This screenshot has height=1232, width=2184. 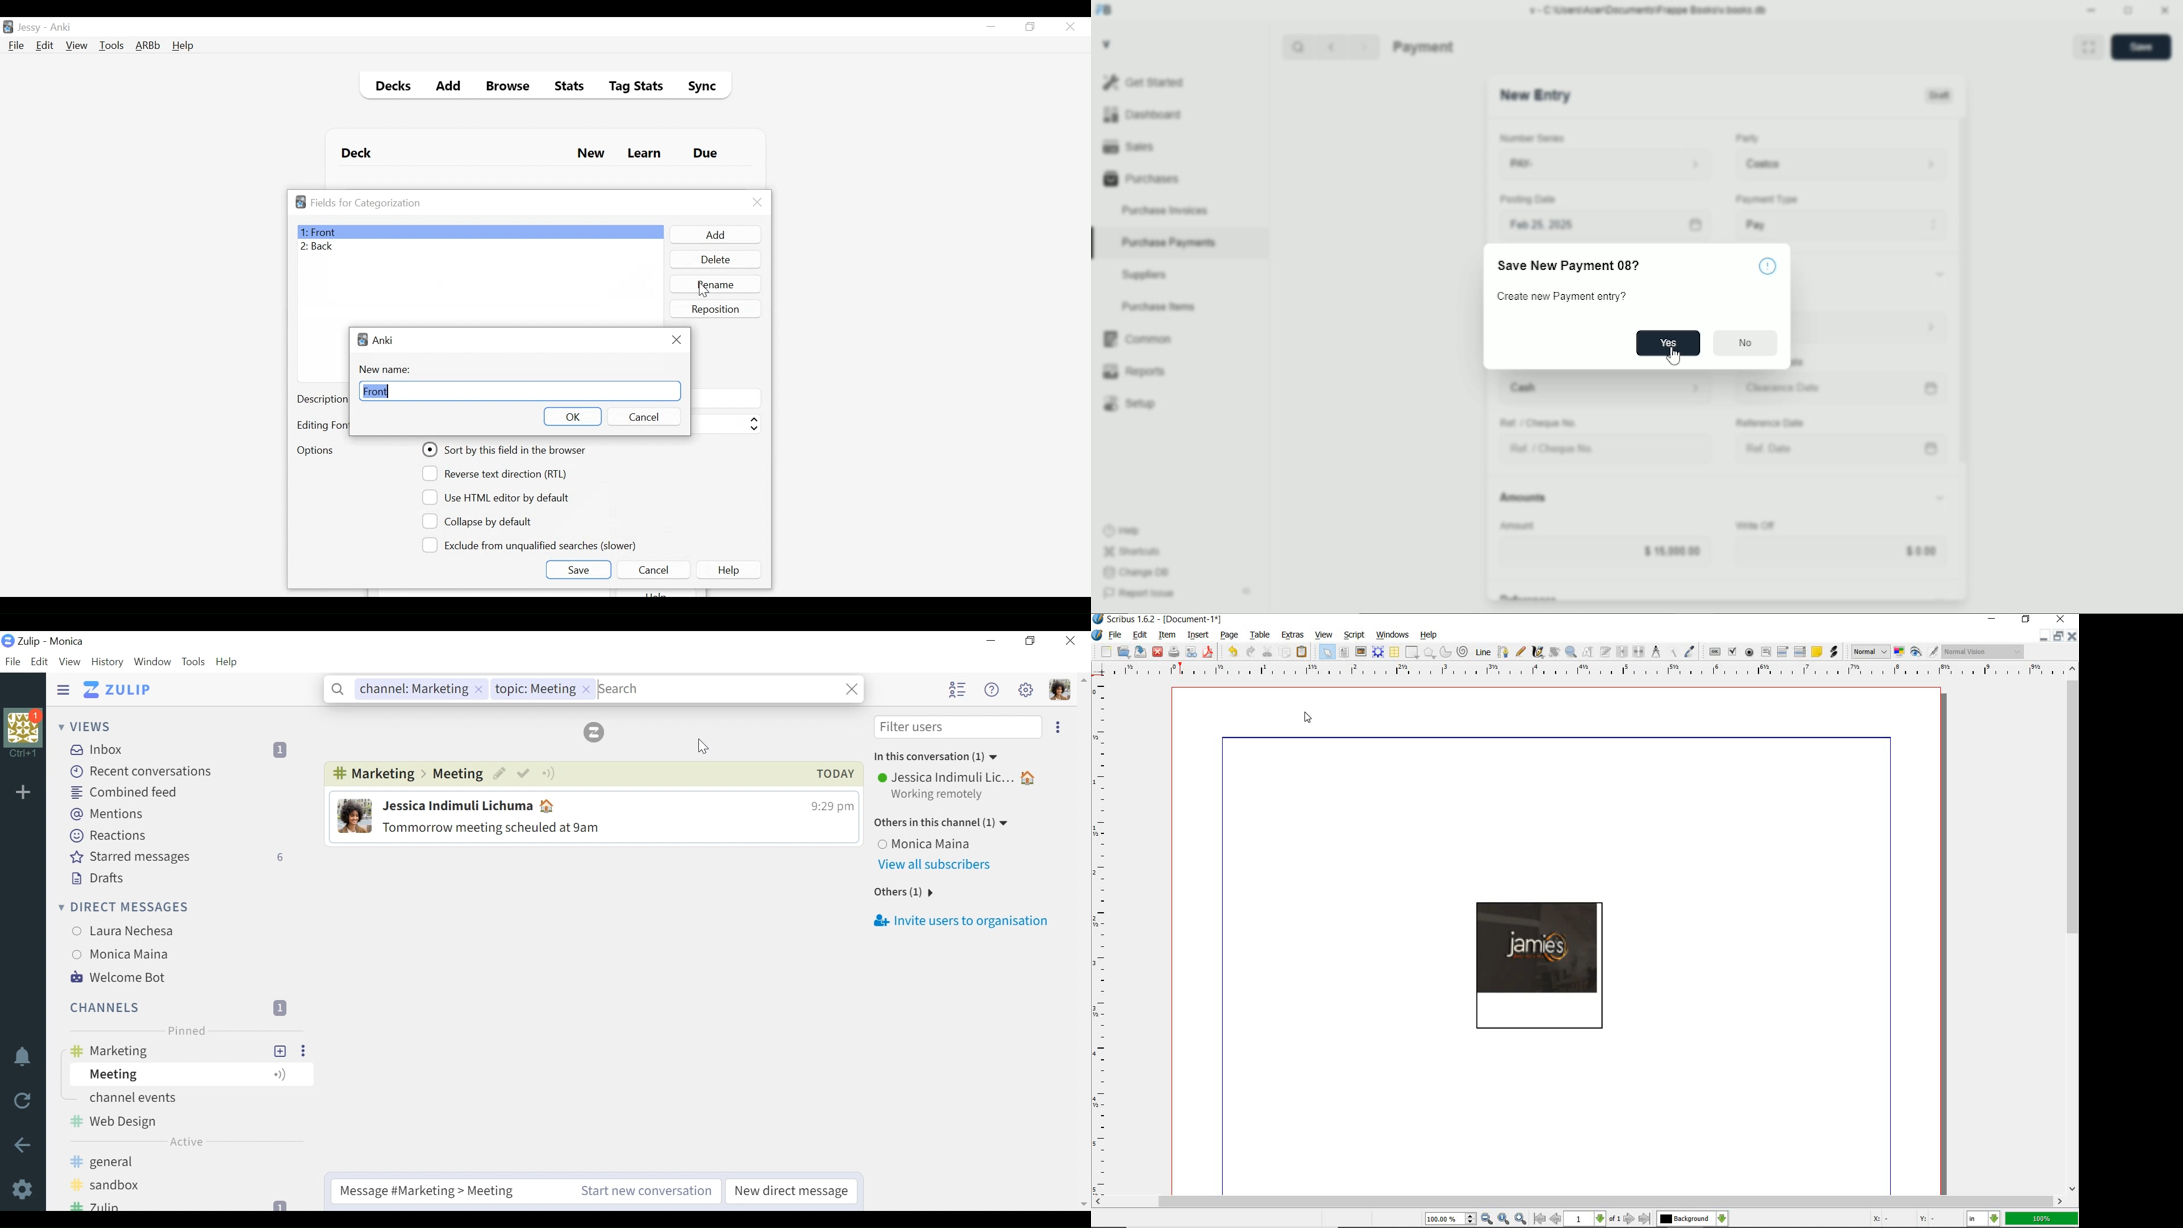 I want to click on general, so click(x=187, y=1162).